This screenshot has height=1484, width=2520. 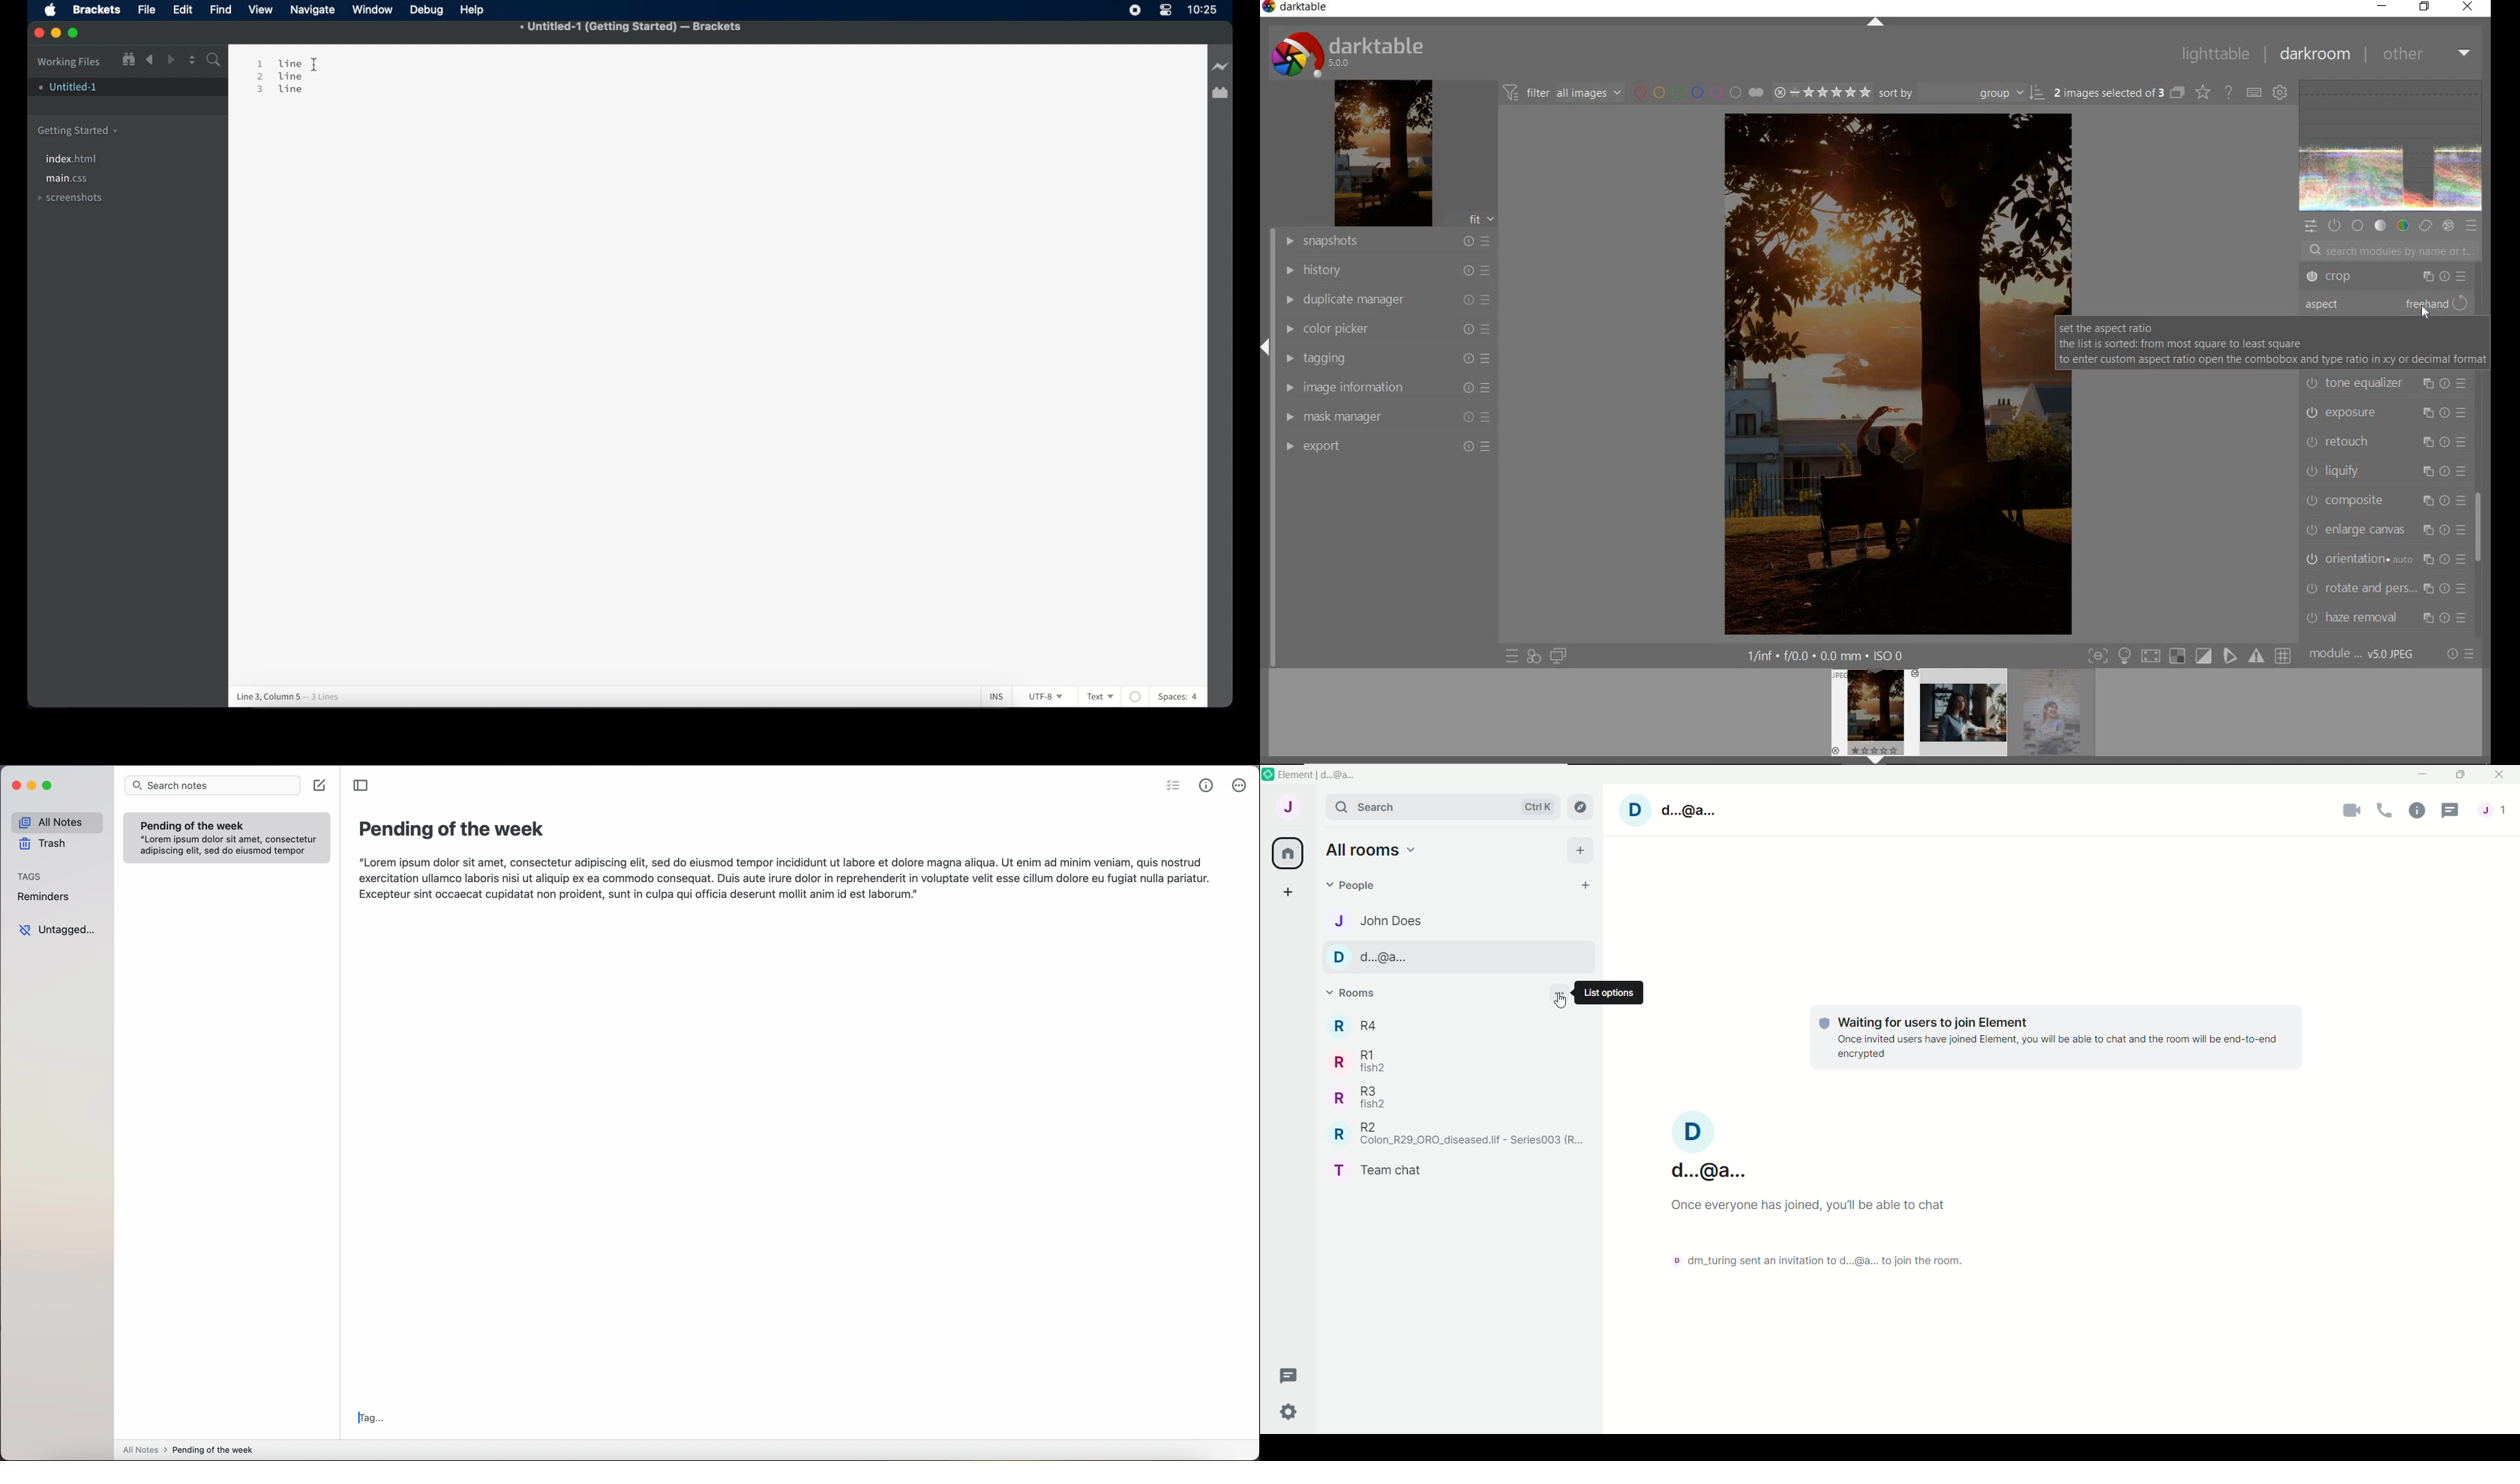 What do you see at coordinates (1480, 219) in the screenshot?
I see `fit` at bounding box center [1480, 219].